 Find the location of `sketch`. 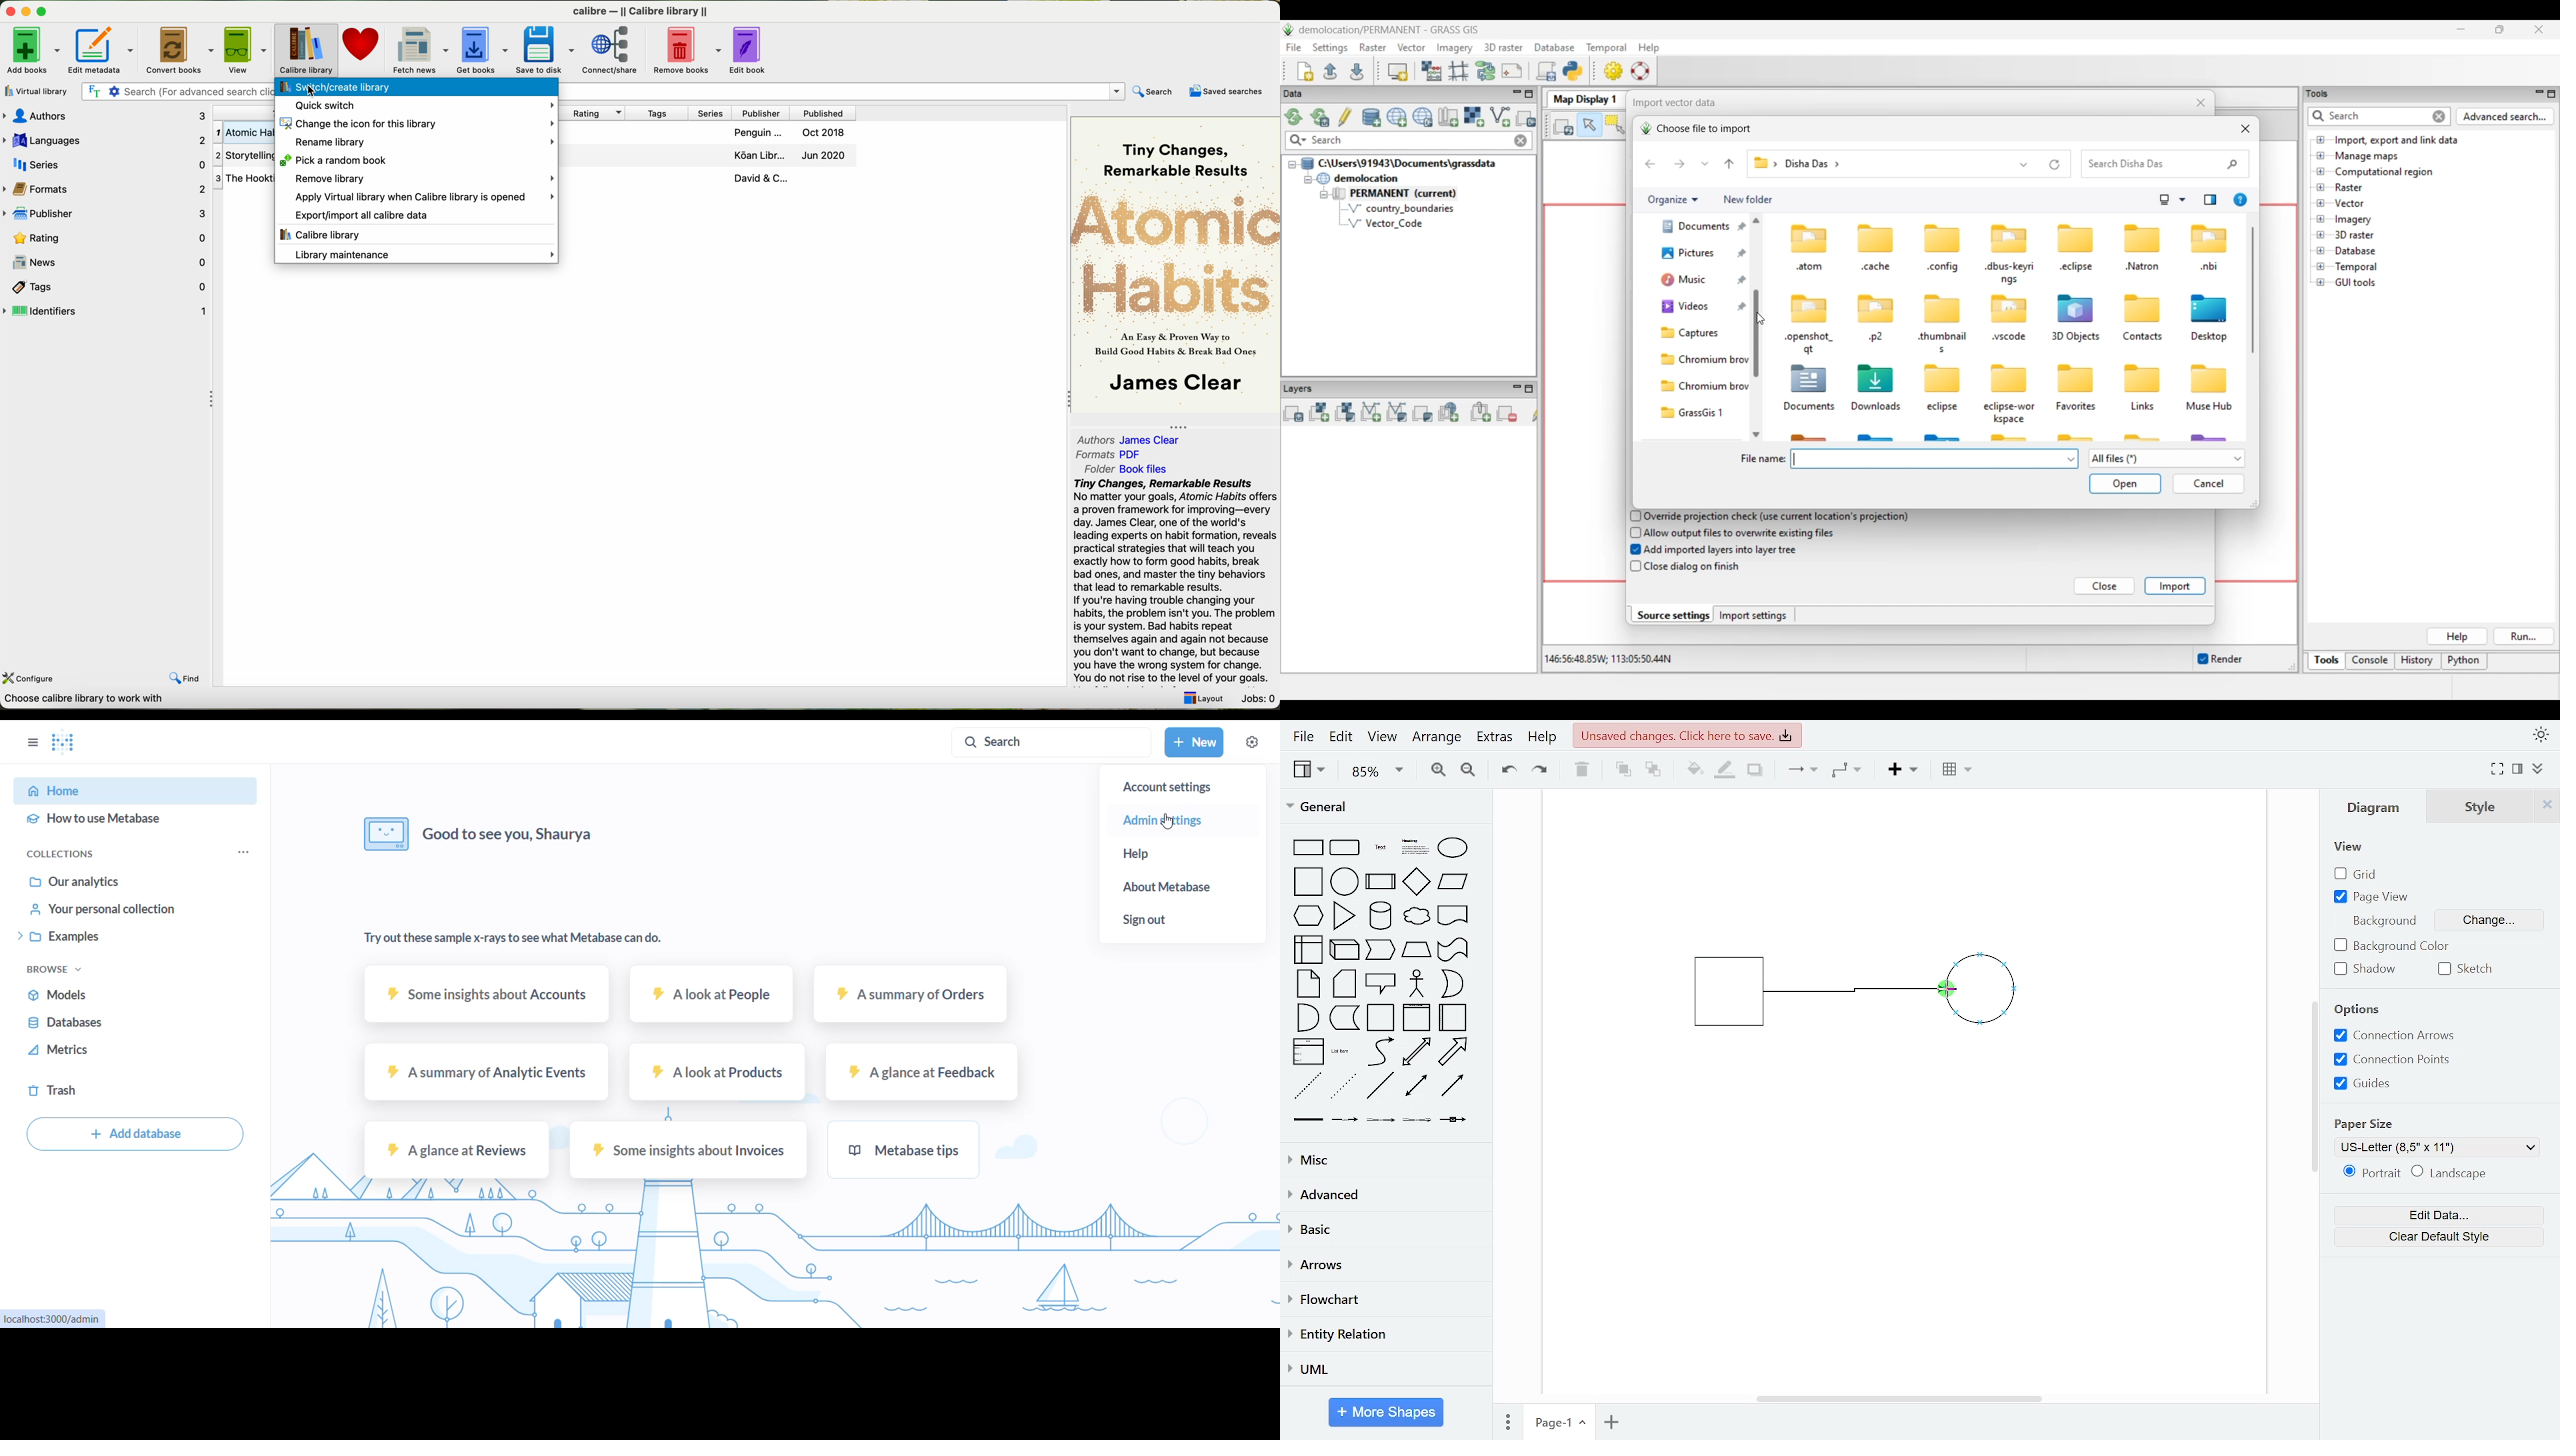

sketch is located at coordinates (2470, 969).